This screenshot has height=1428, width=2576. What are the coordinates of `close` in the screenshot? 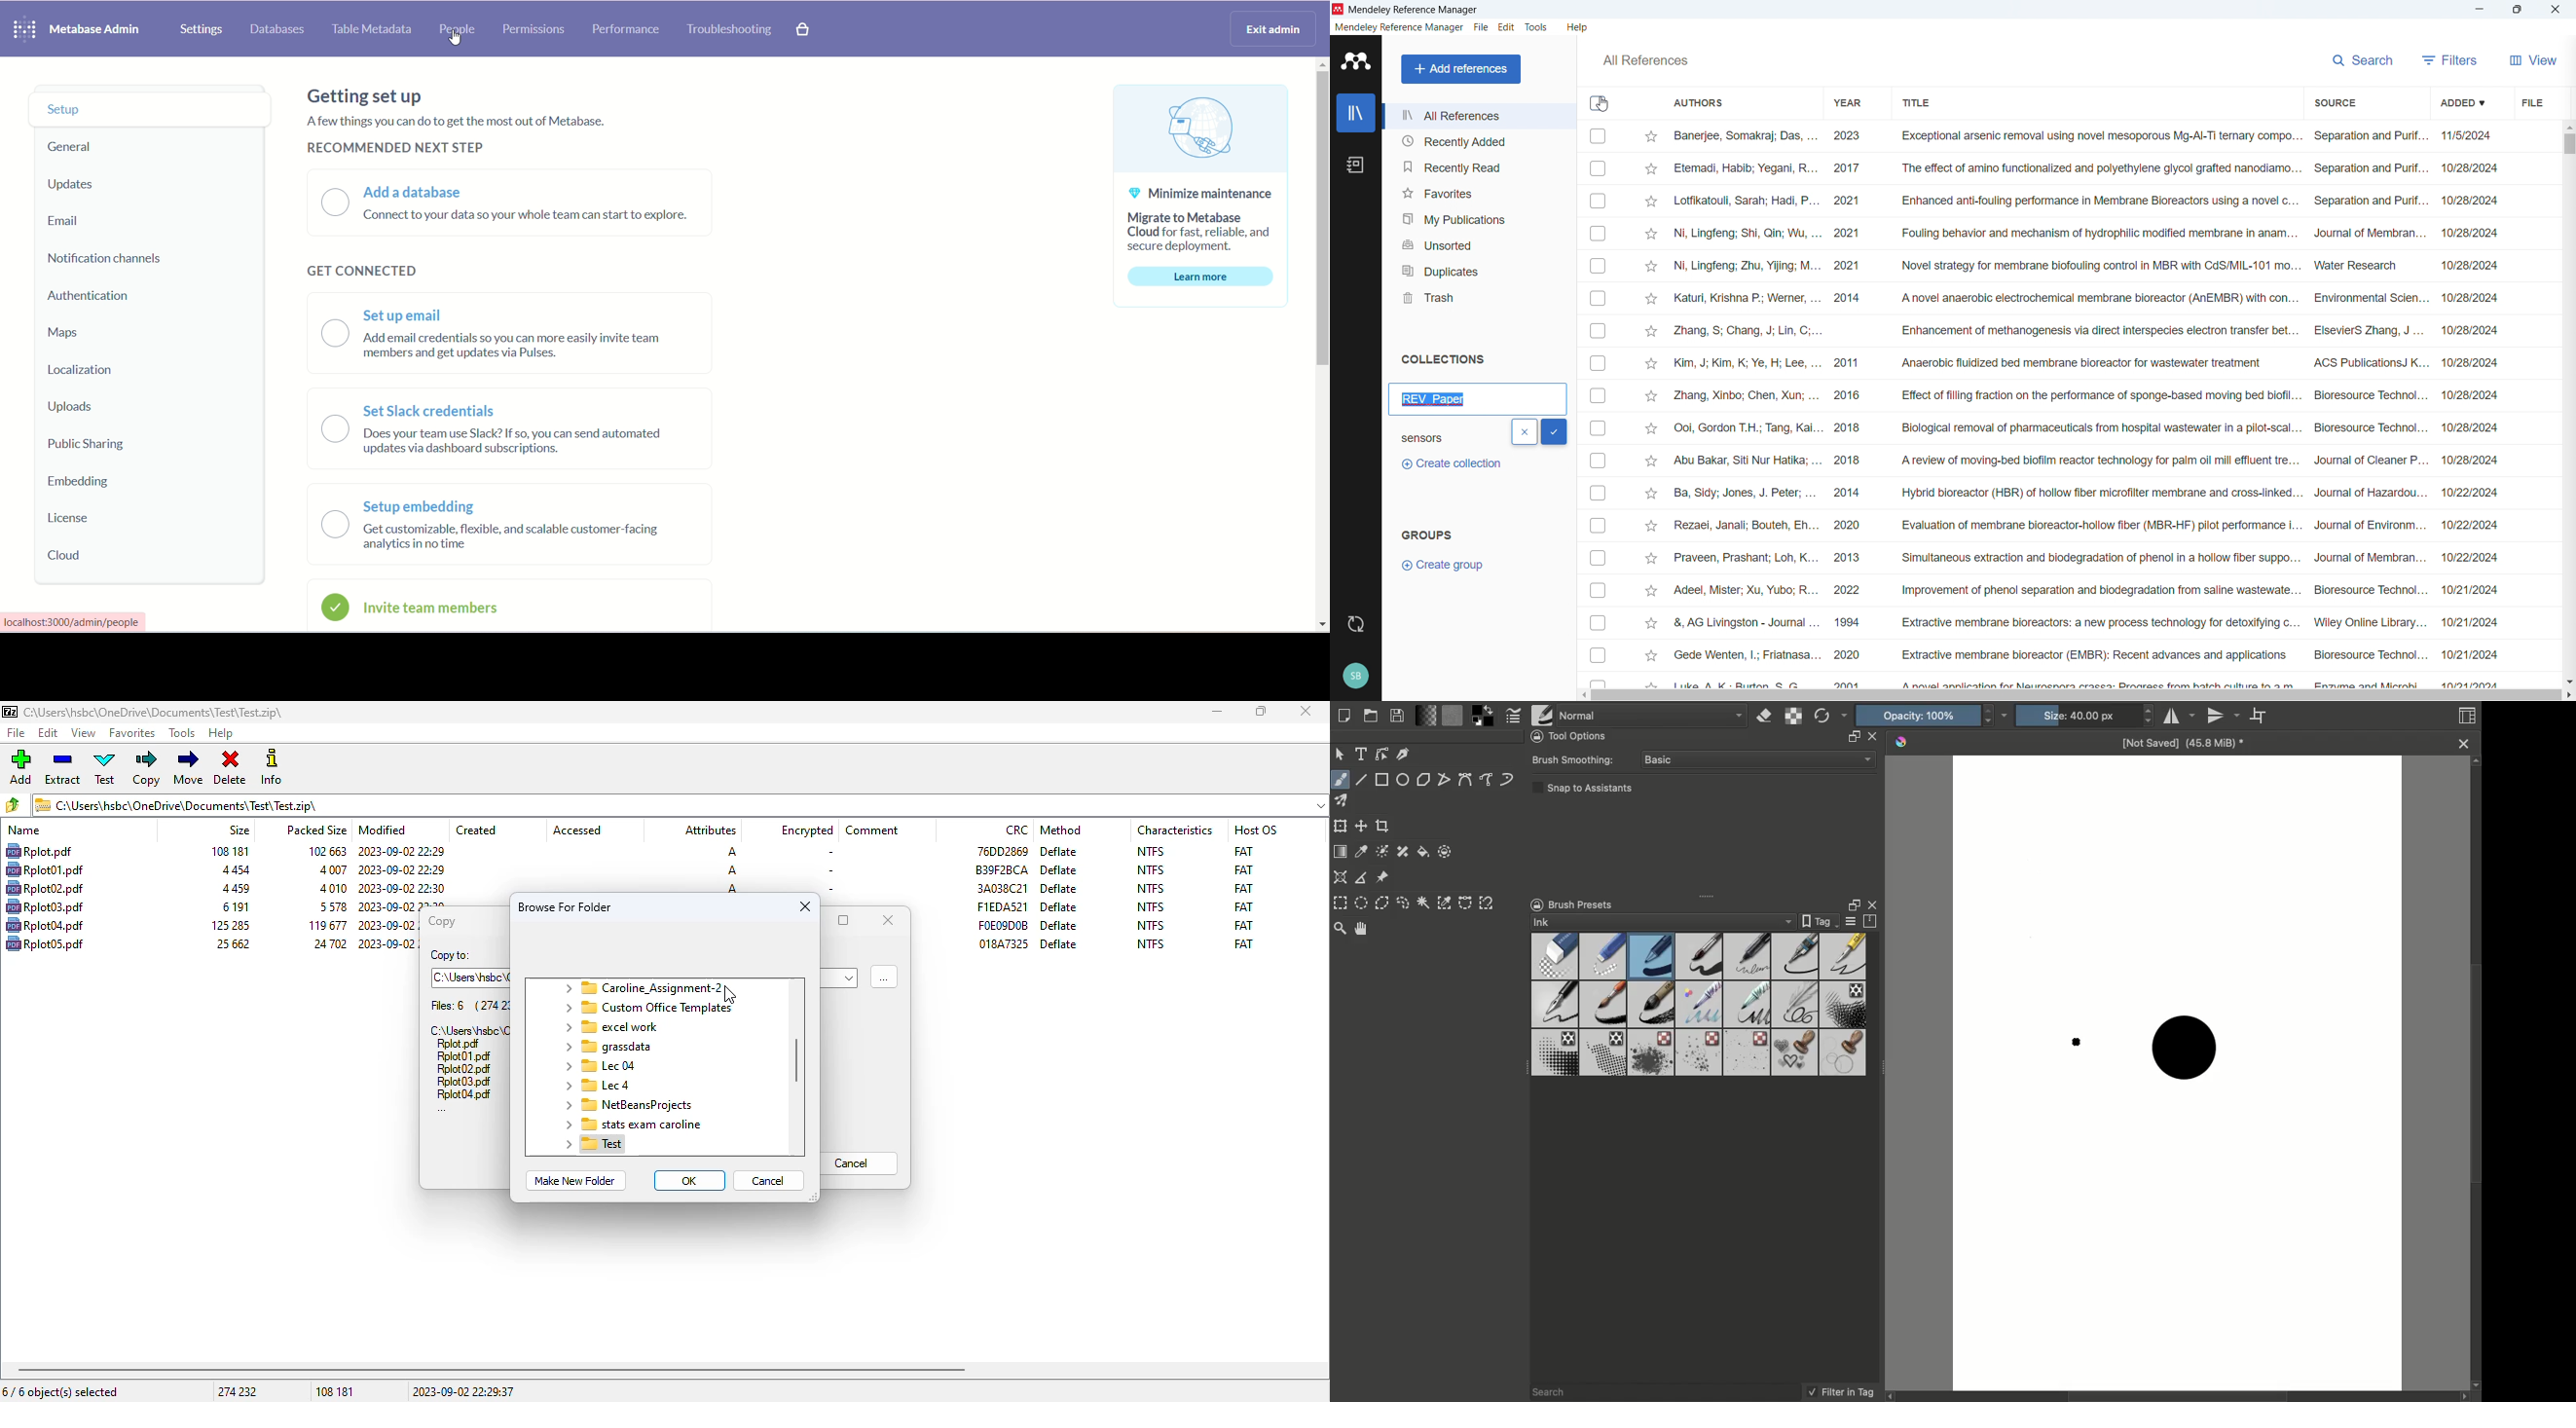 It's located at (888, 919).